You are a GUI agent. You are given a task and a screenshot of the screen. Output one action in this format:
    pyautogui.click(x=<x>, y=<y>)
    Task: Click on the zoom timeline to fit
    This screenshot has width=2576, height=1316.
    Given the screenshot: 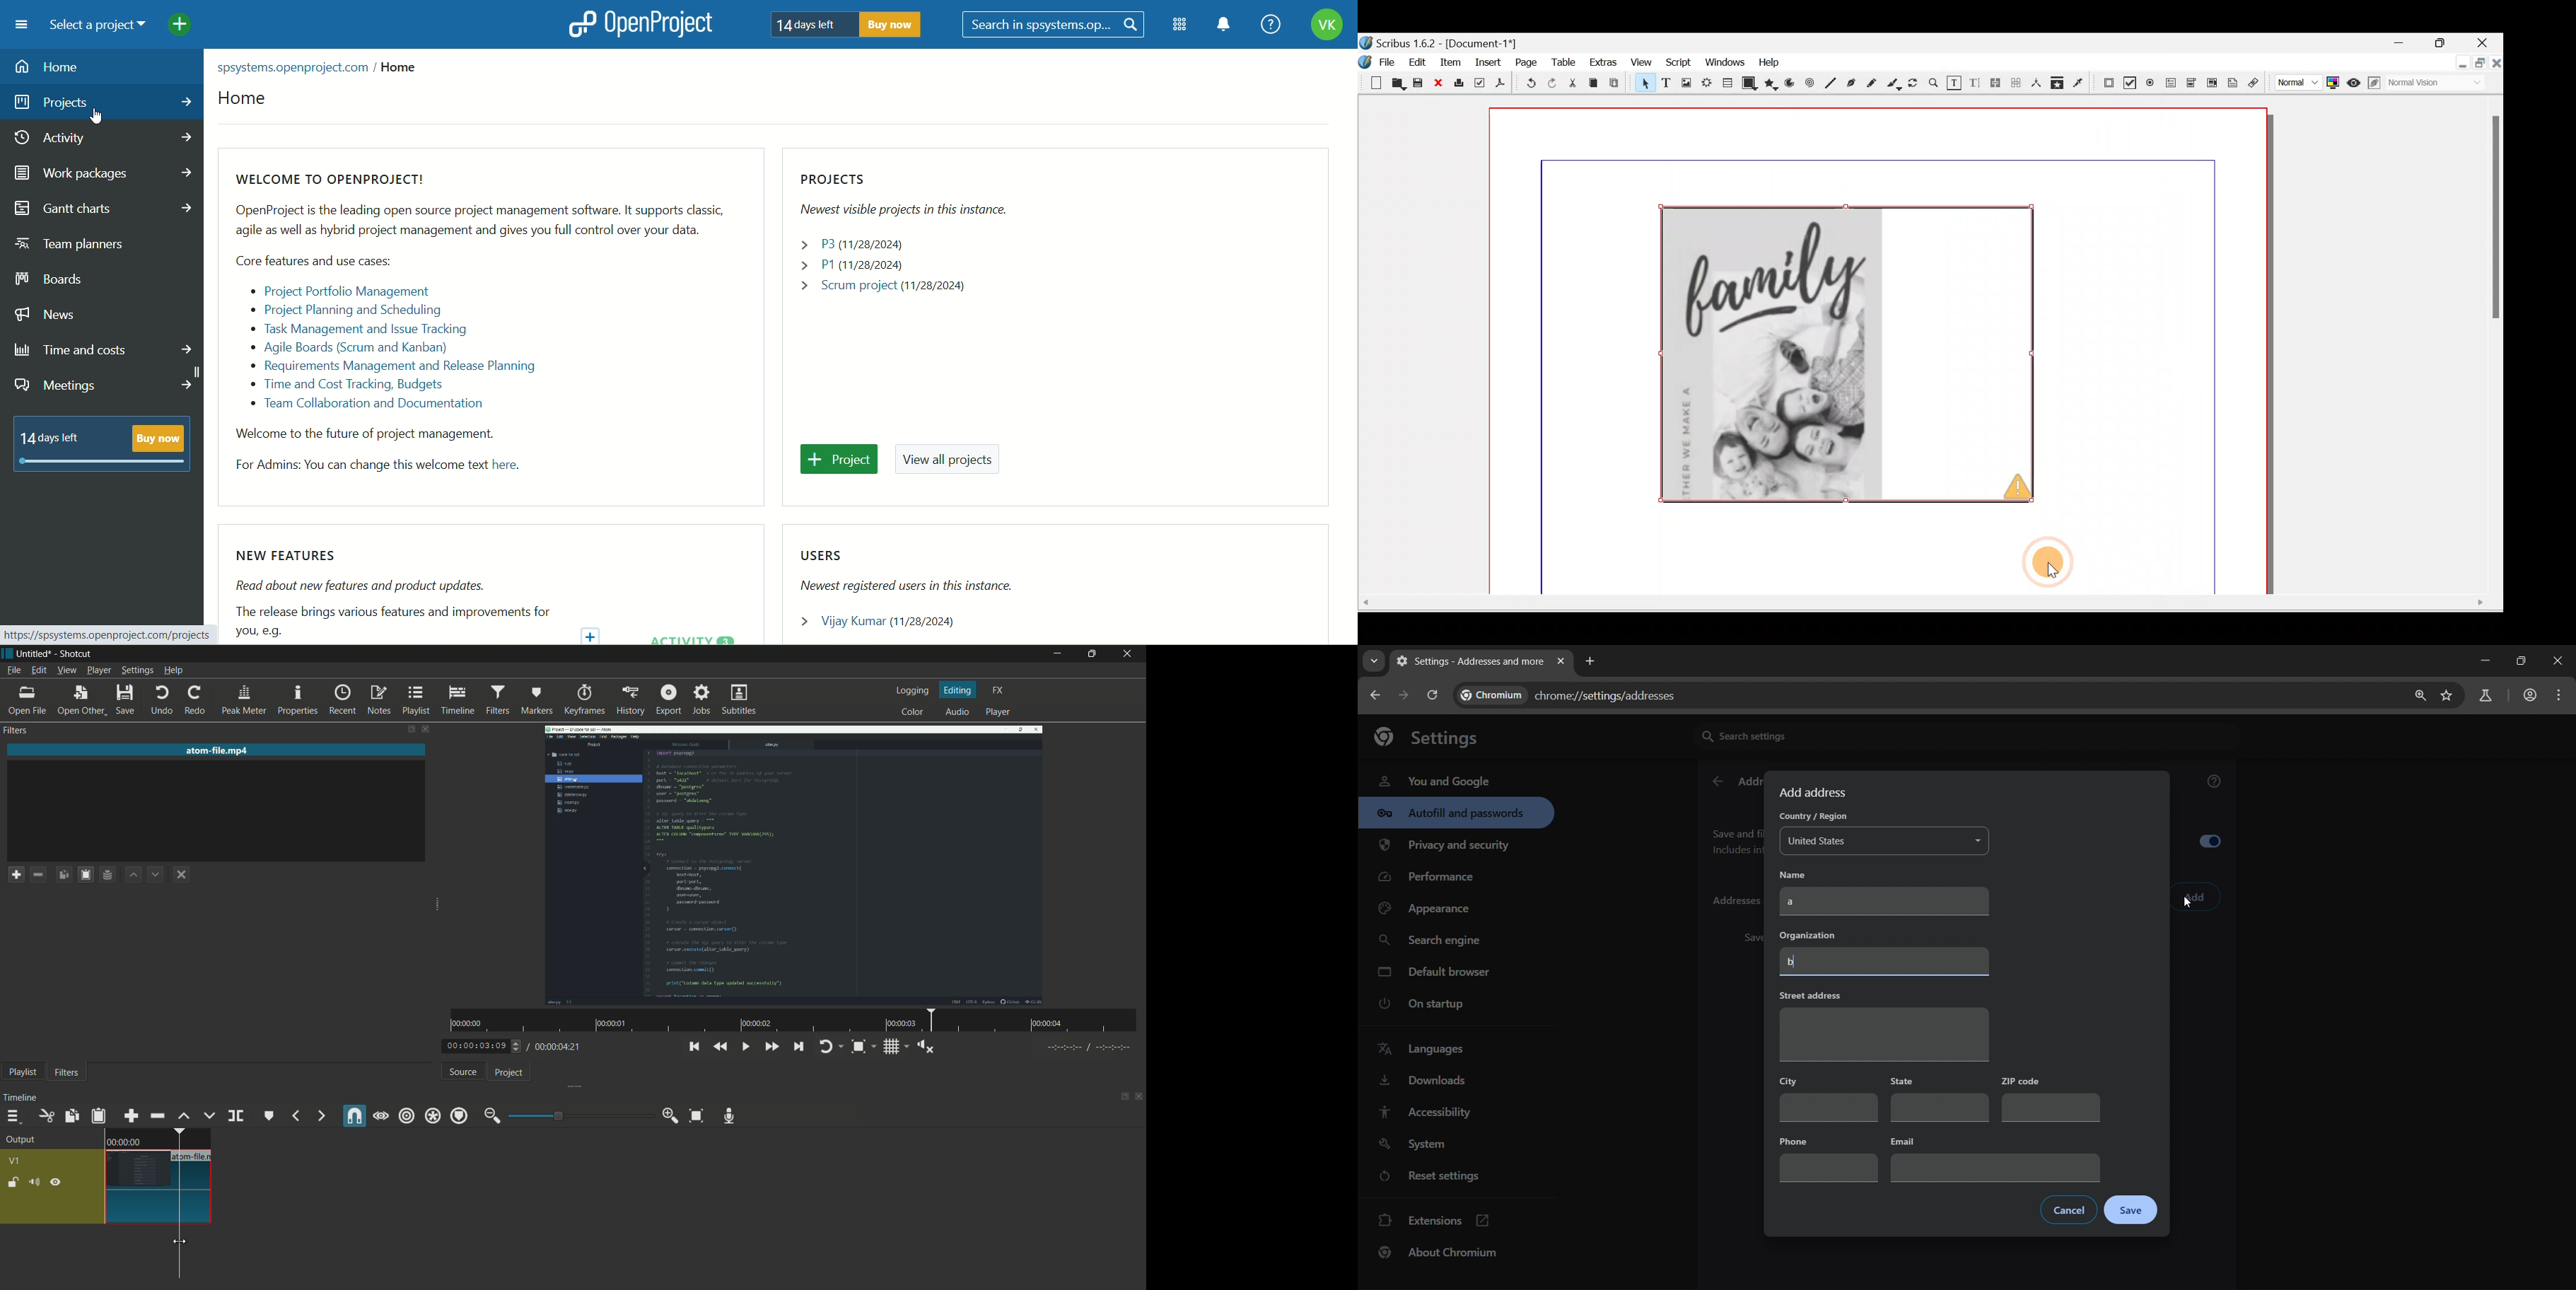 What is the action you would take?
    pyautogui.click(x=696, y=1116)
    